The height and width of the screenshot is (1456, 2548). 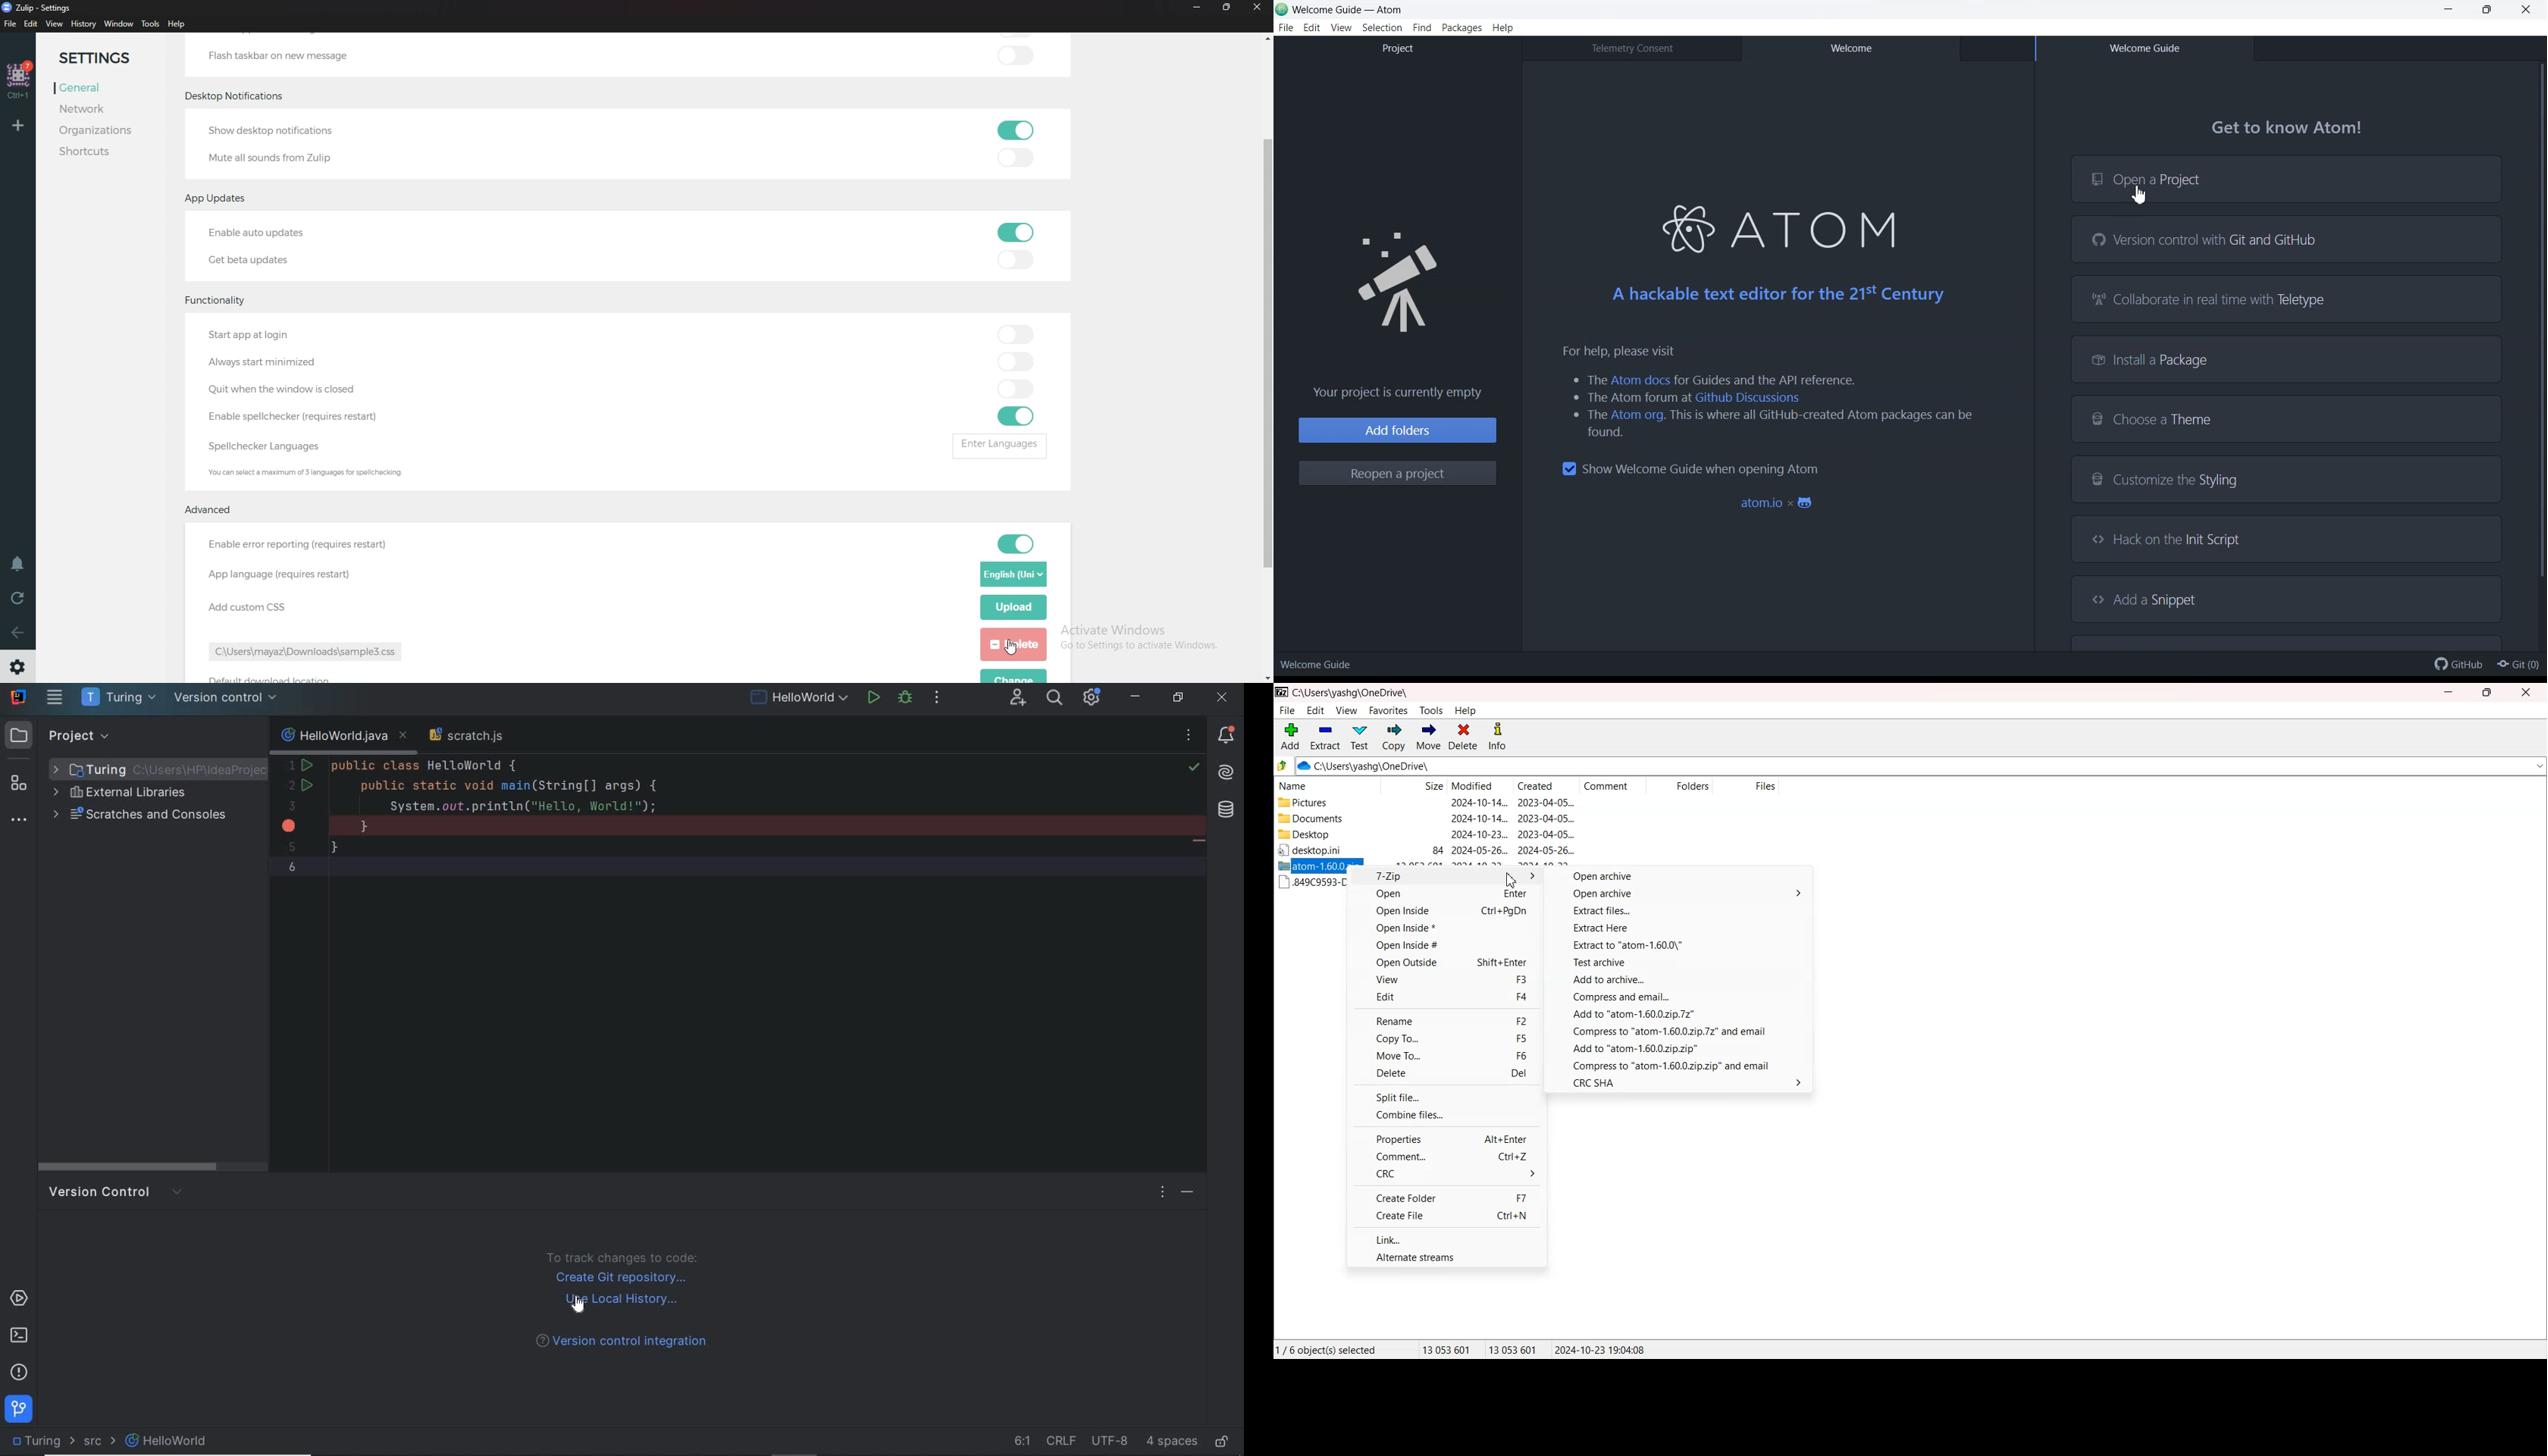 I want to click on AI assistant, so click(x=1229, y=773).